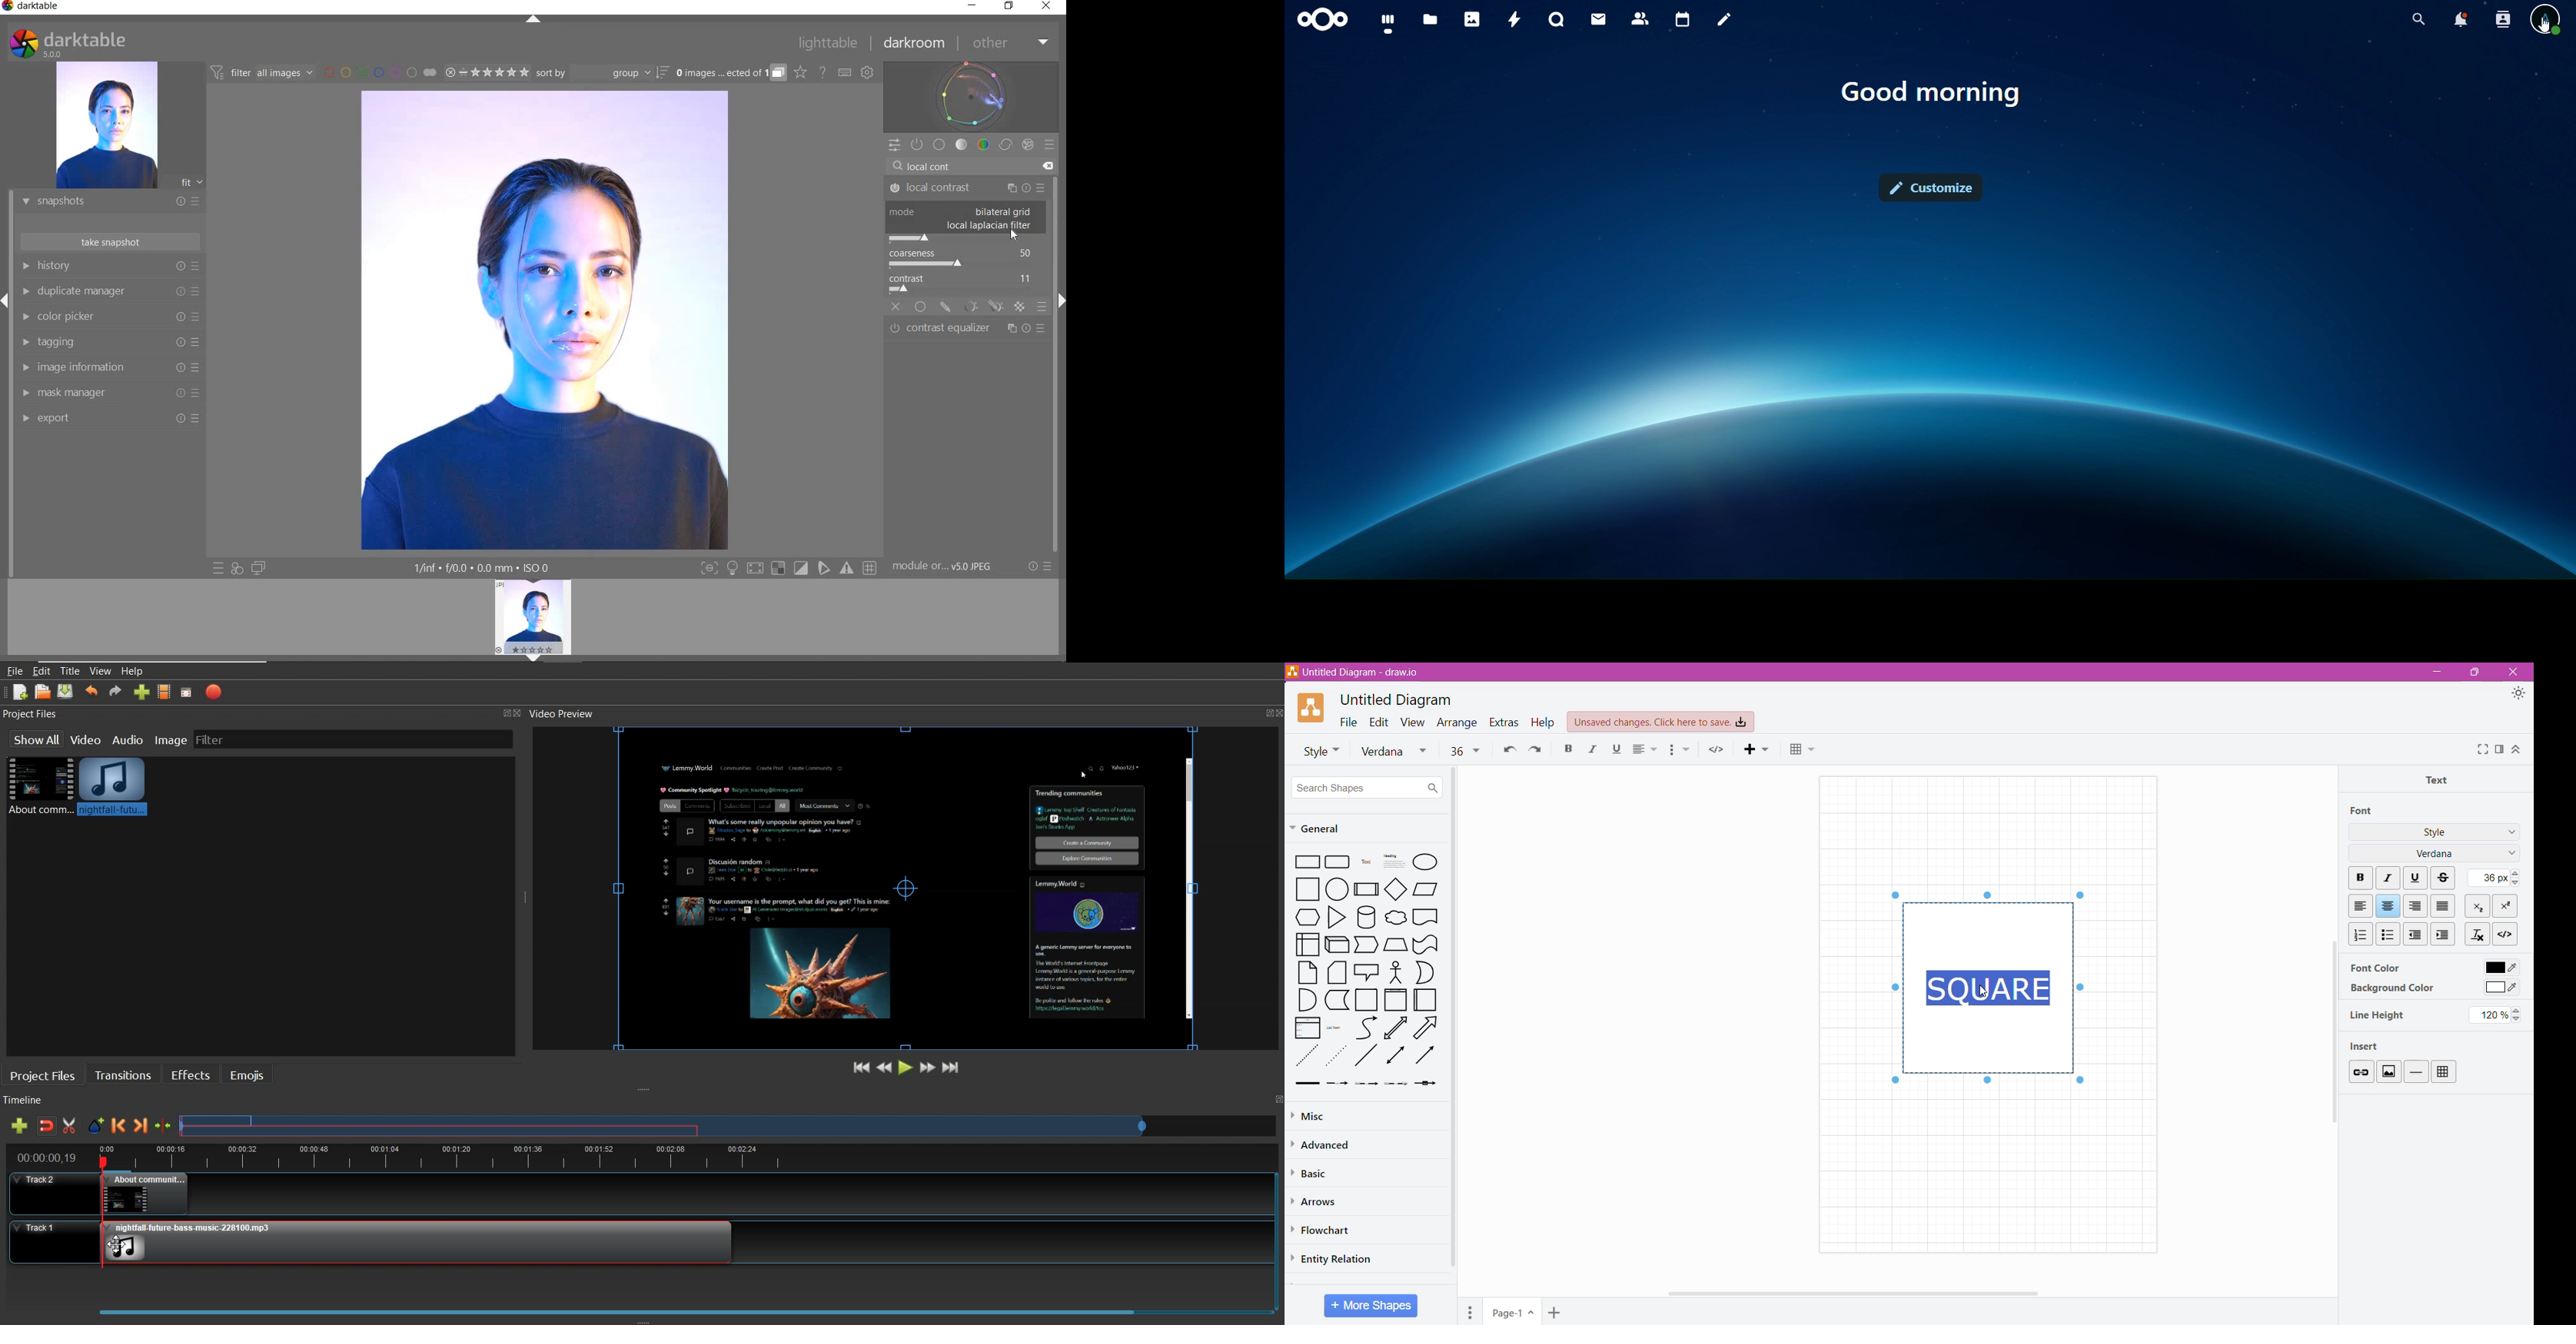 The width and height of the screenshot is (2576, 1344). Describe the element at coordinates (871, 569) in the screenshot. I see `Button` at that location.